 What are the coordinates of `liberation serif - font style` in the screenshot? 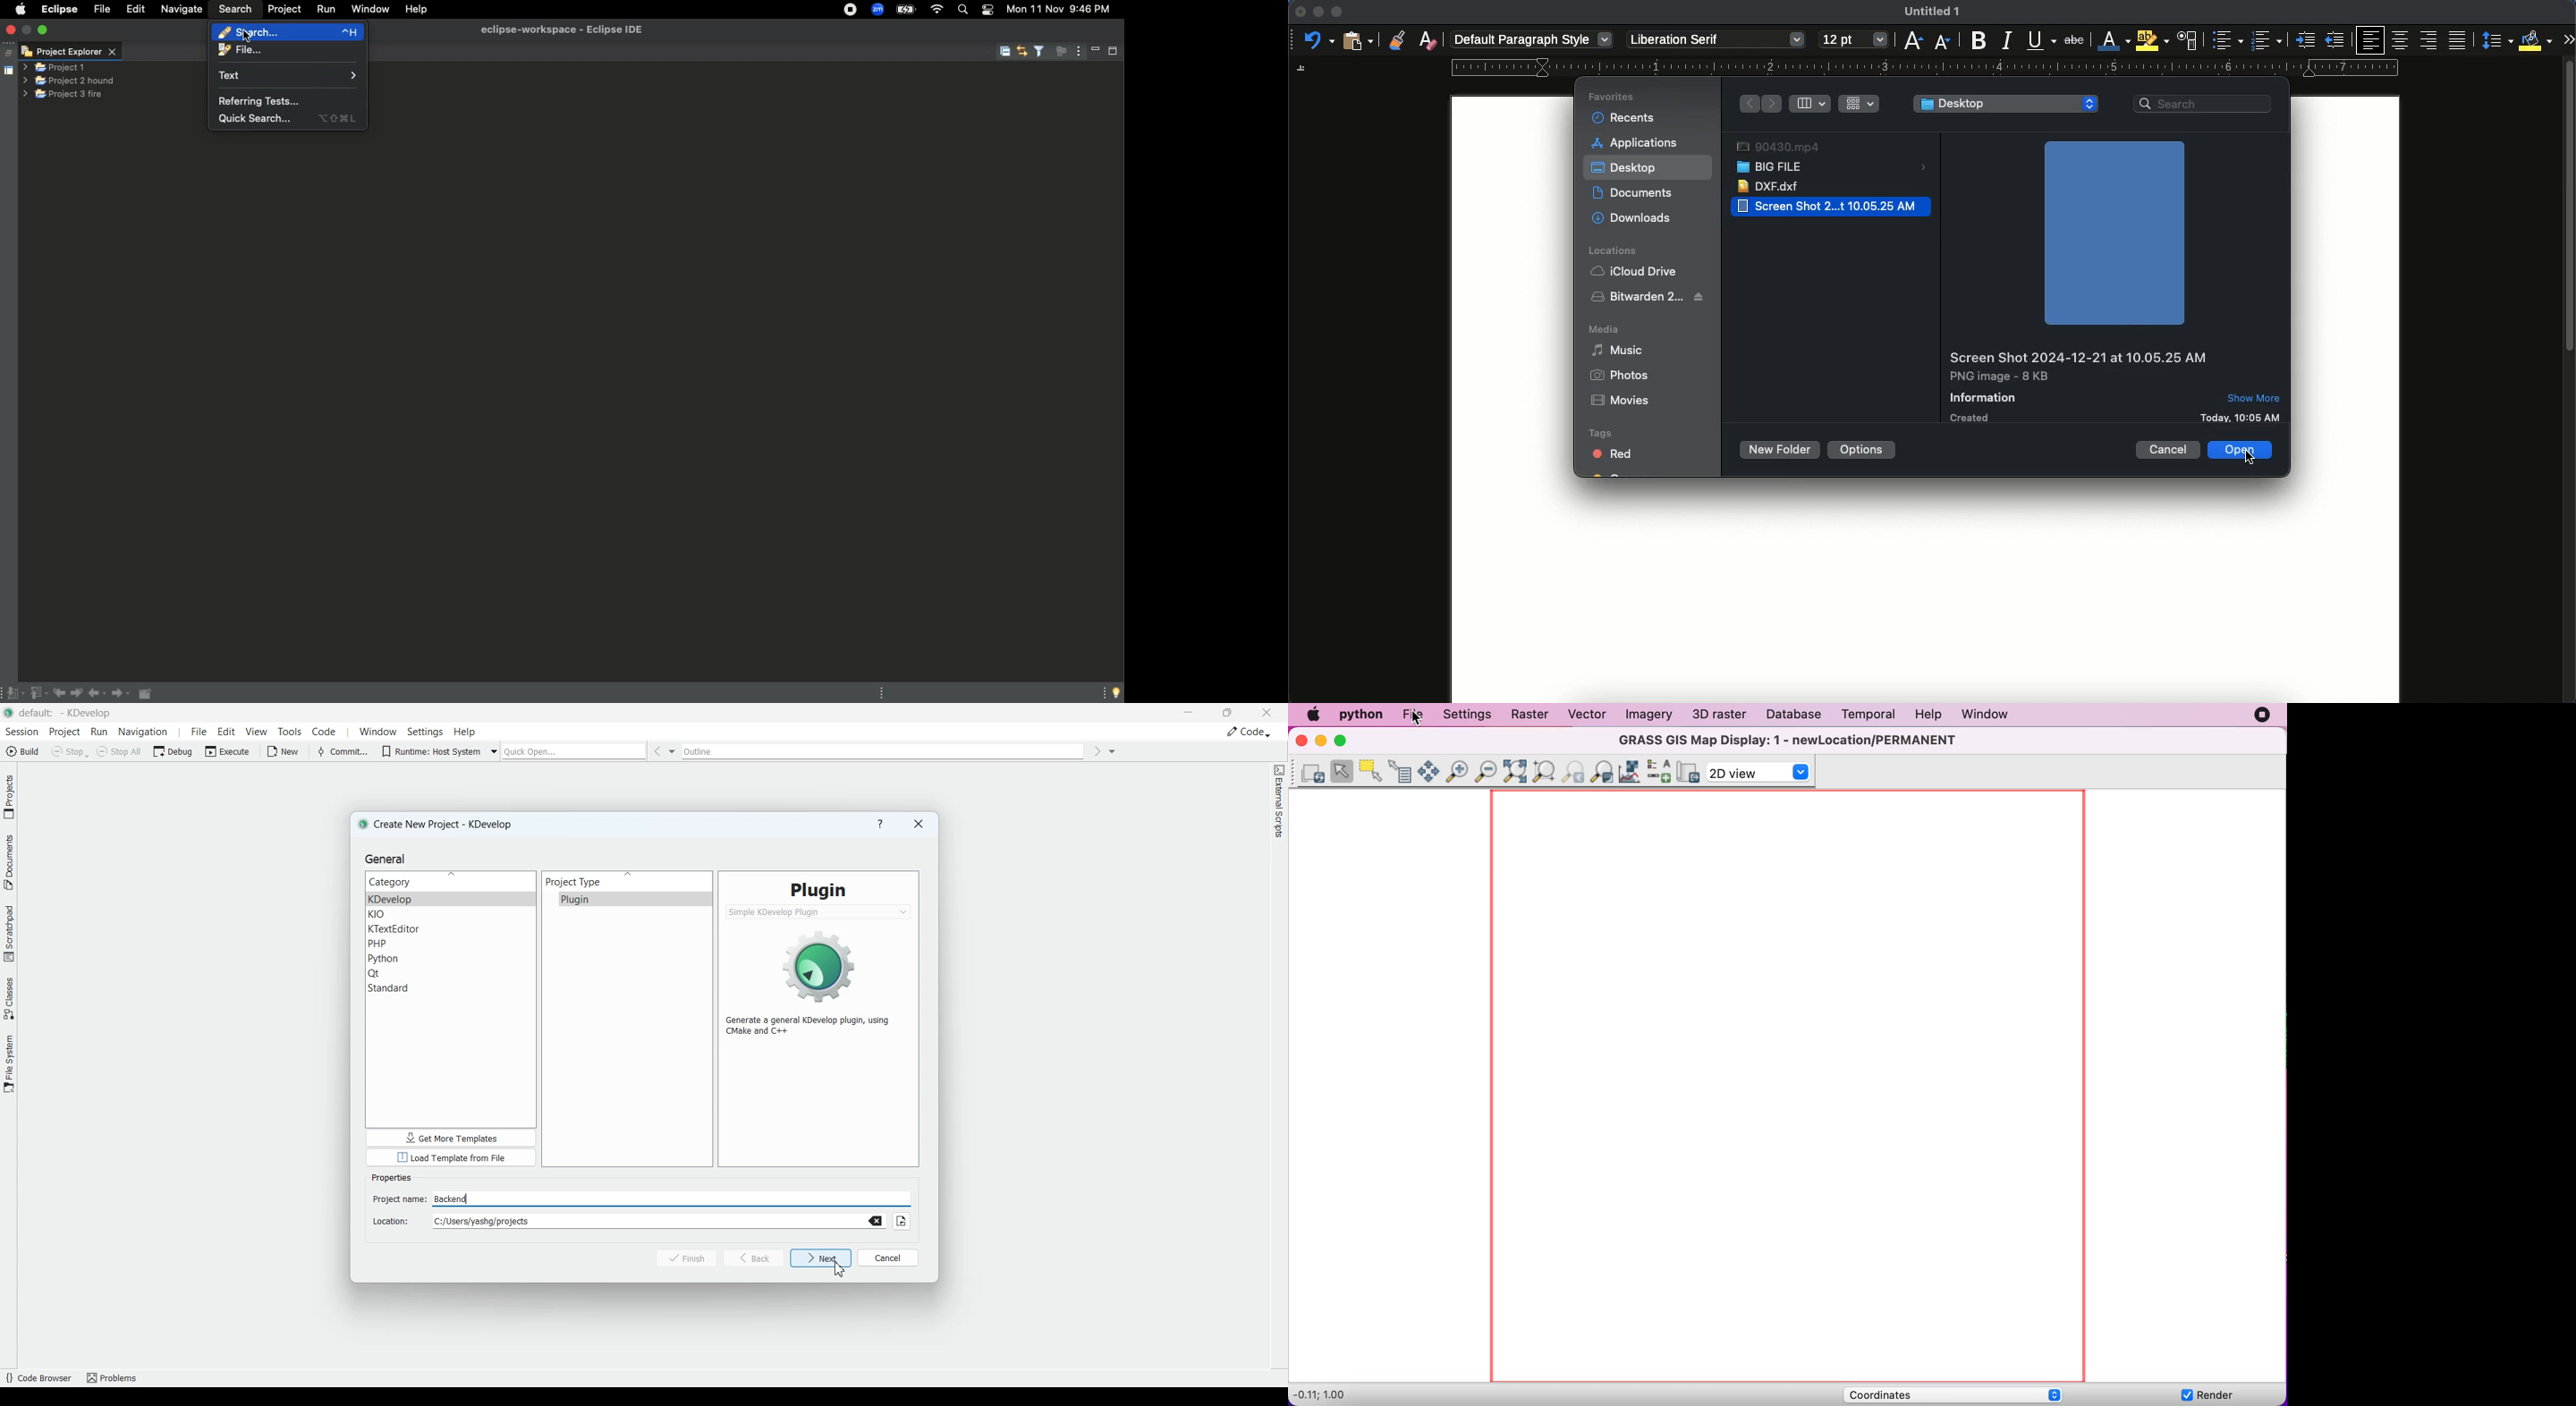 It's located at (1716, 40).